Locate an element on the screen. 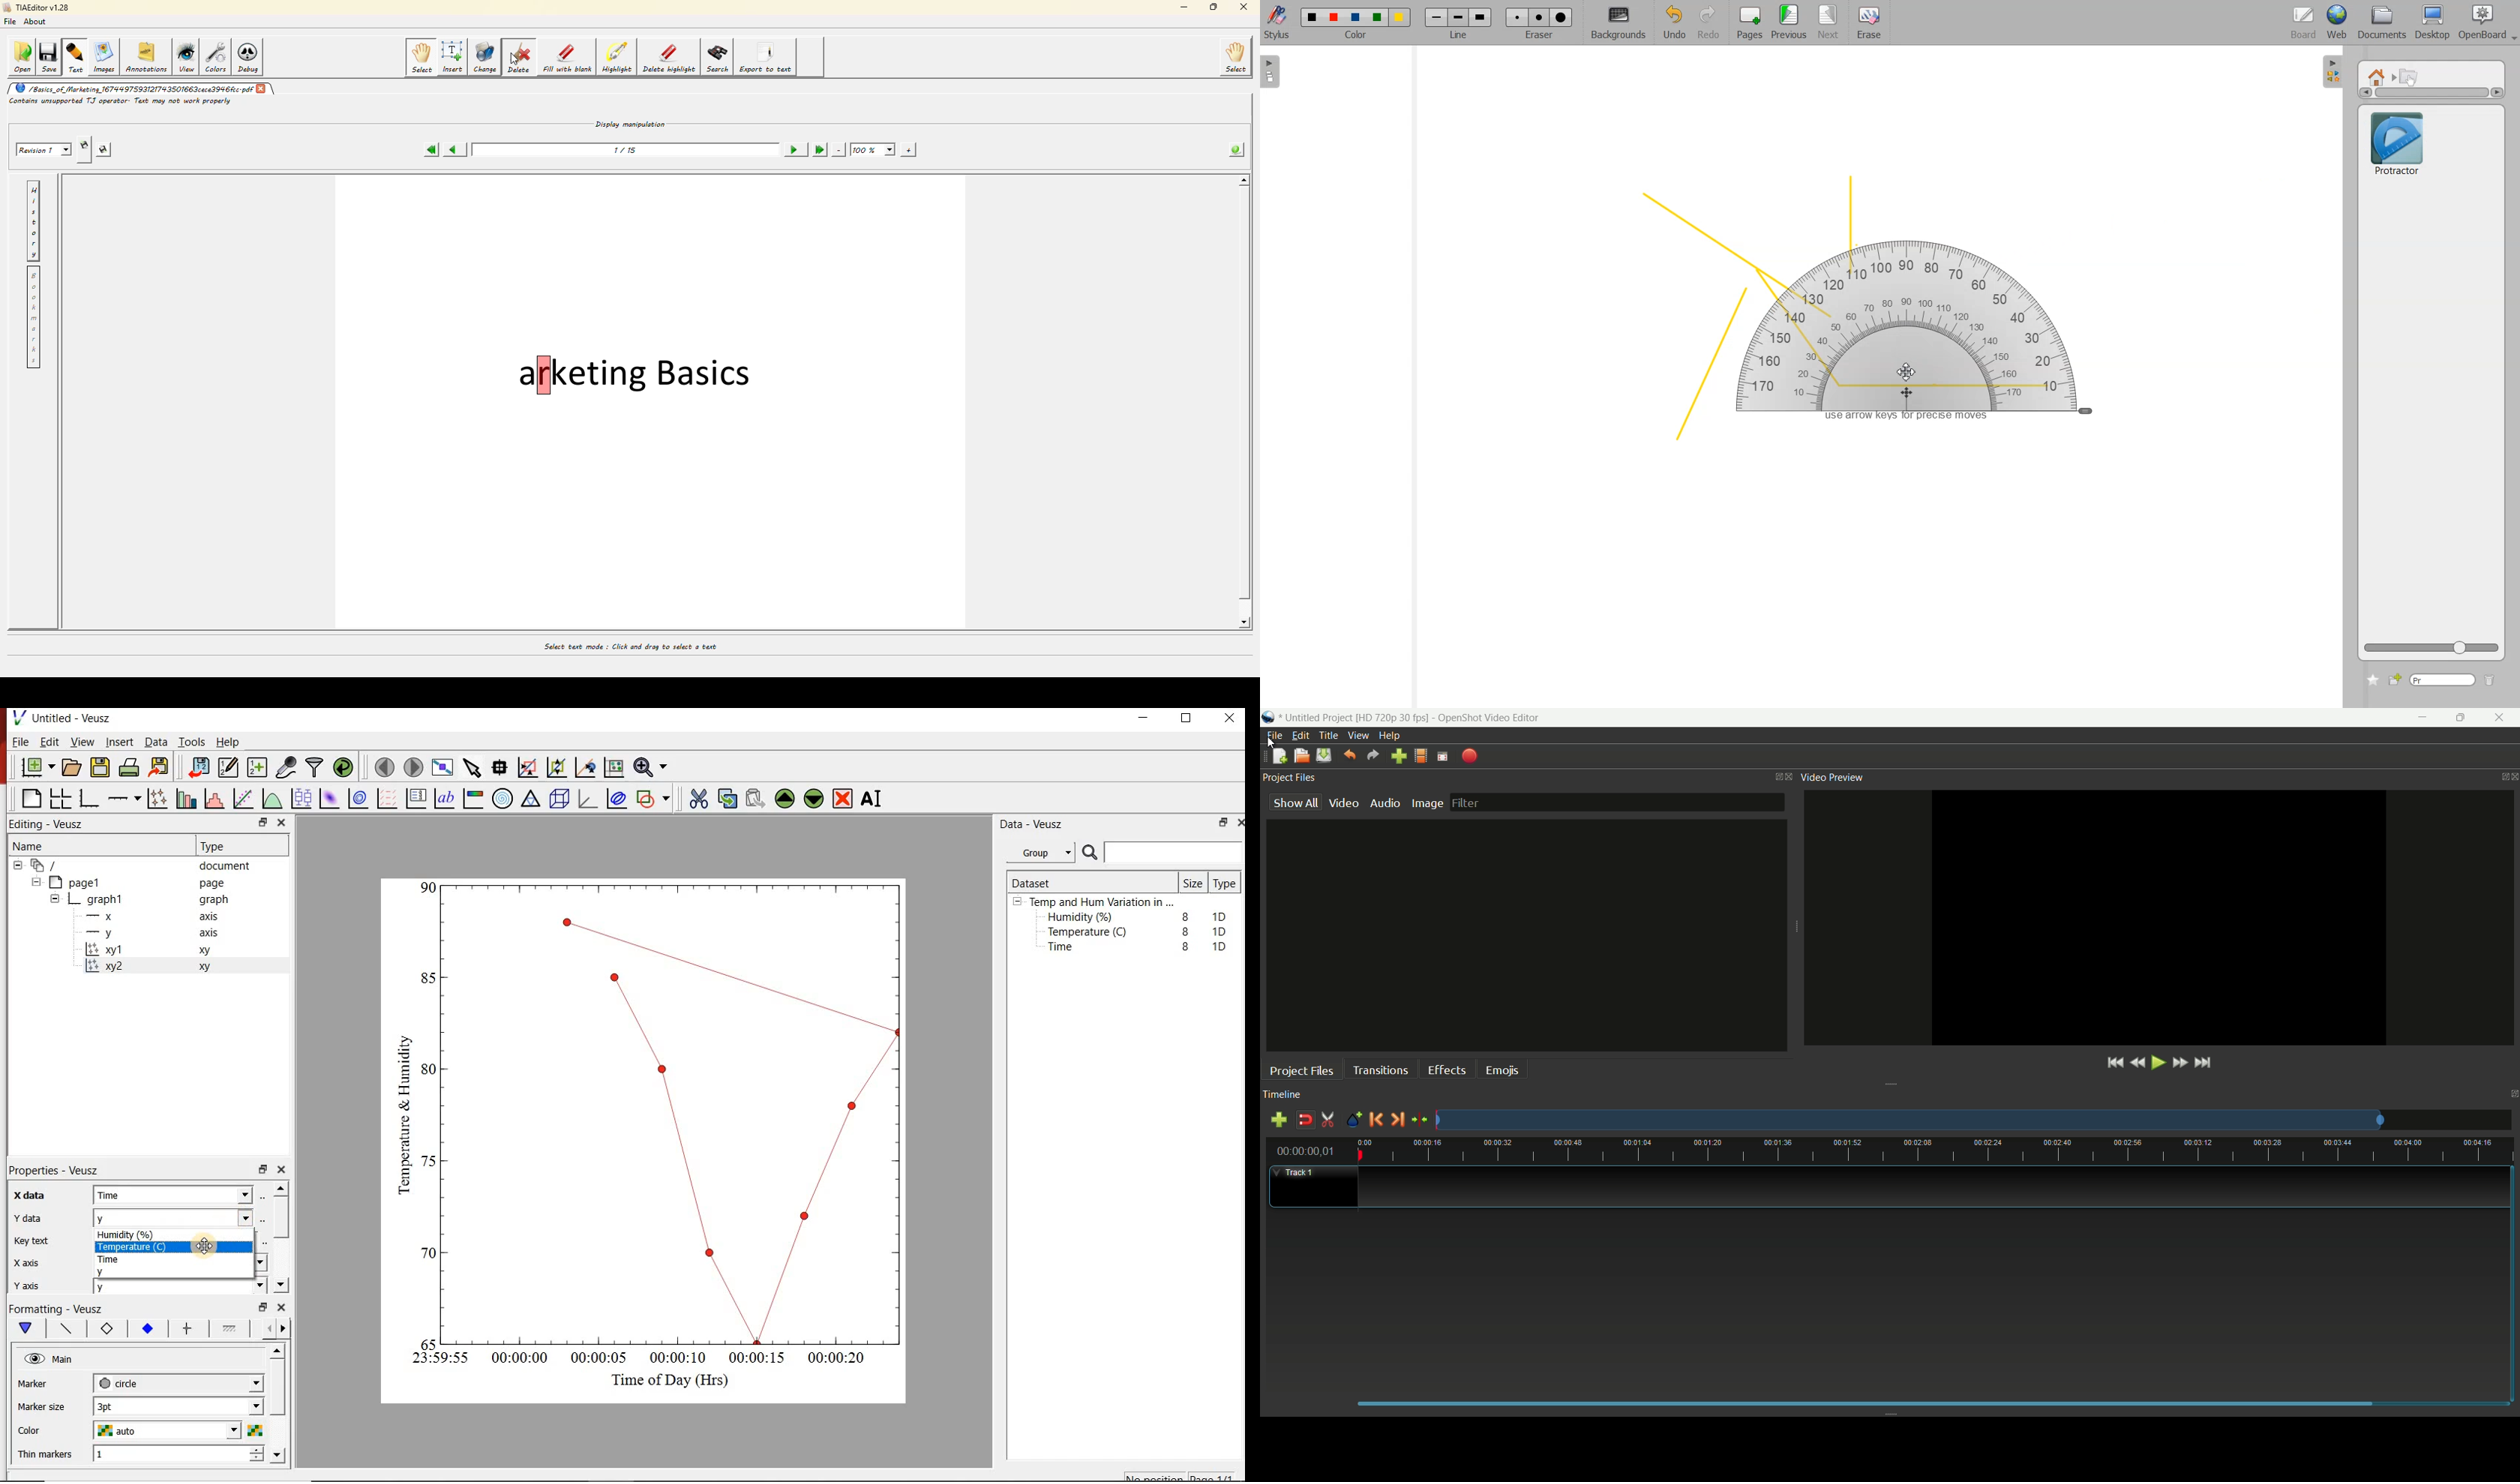  x data dropdown is located at coordinates (223, 1194).